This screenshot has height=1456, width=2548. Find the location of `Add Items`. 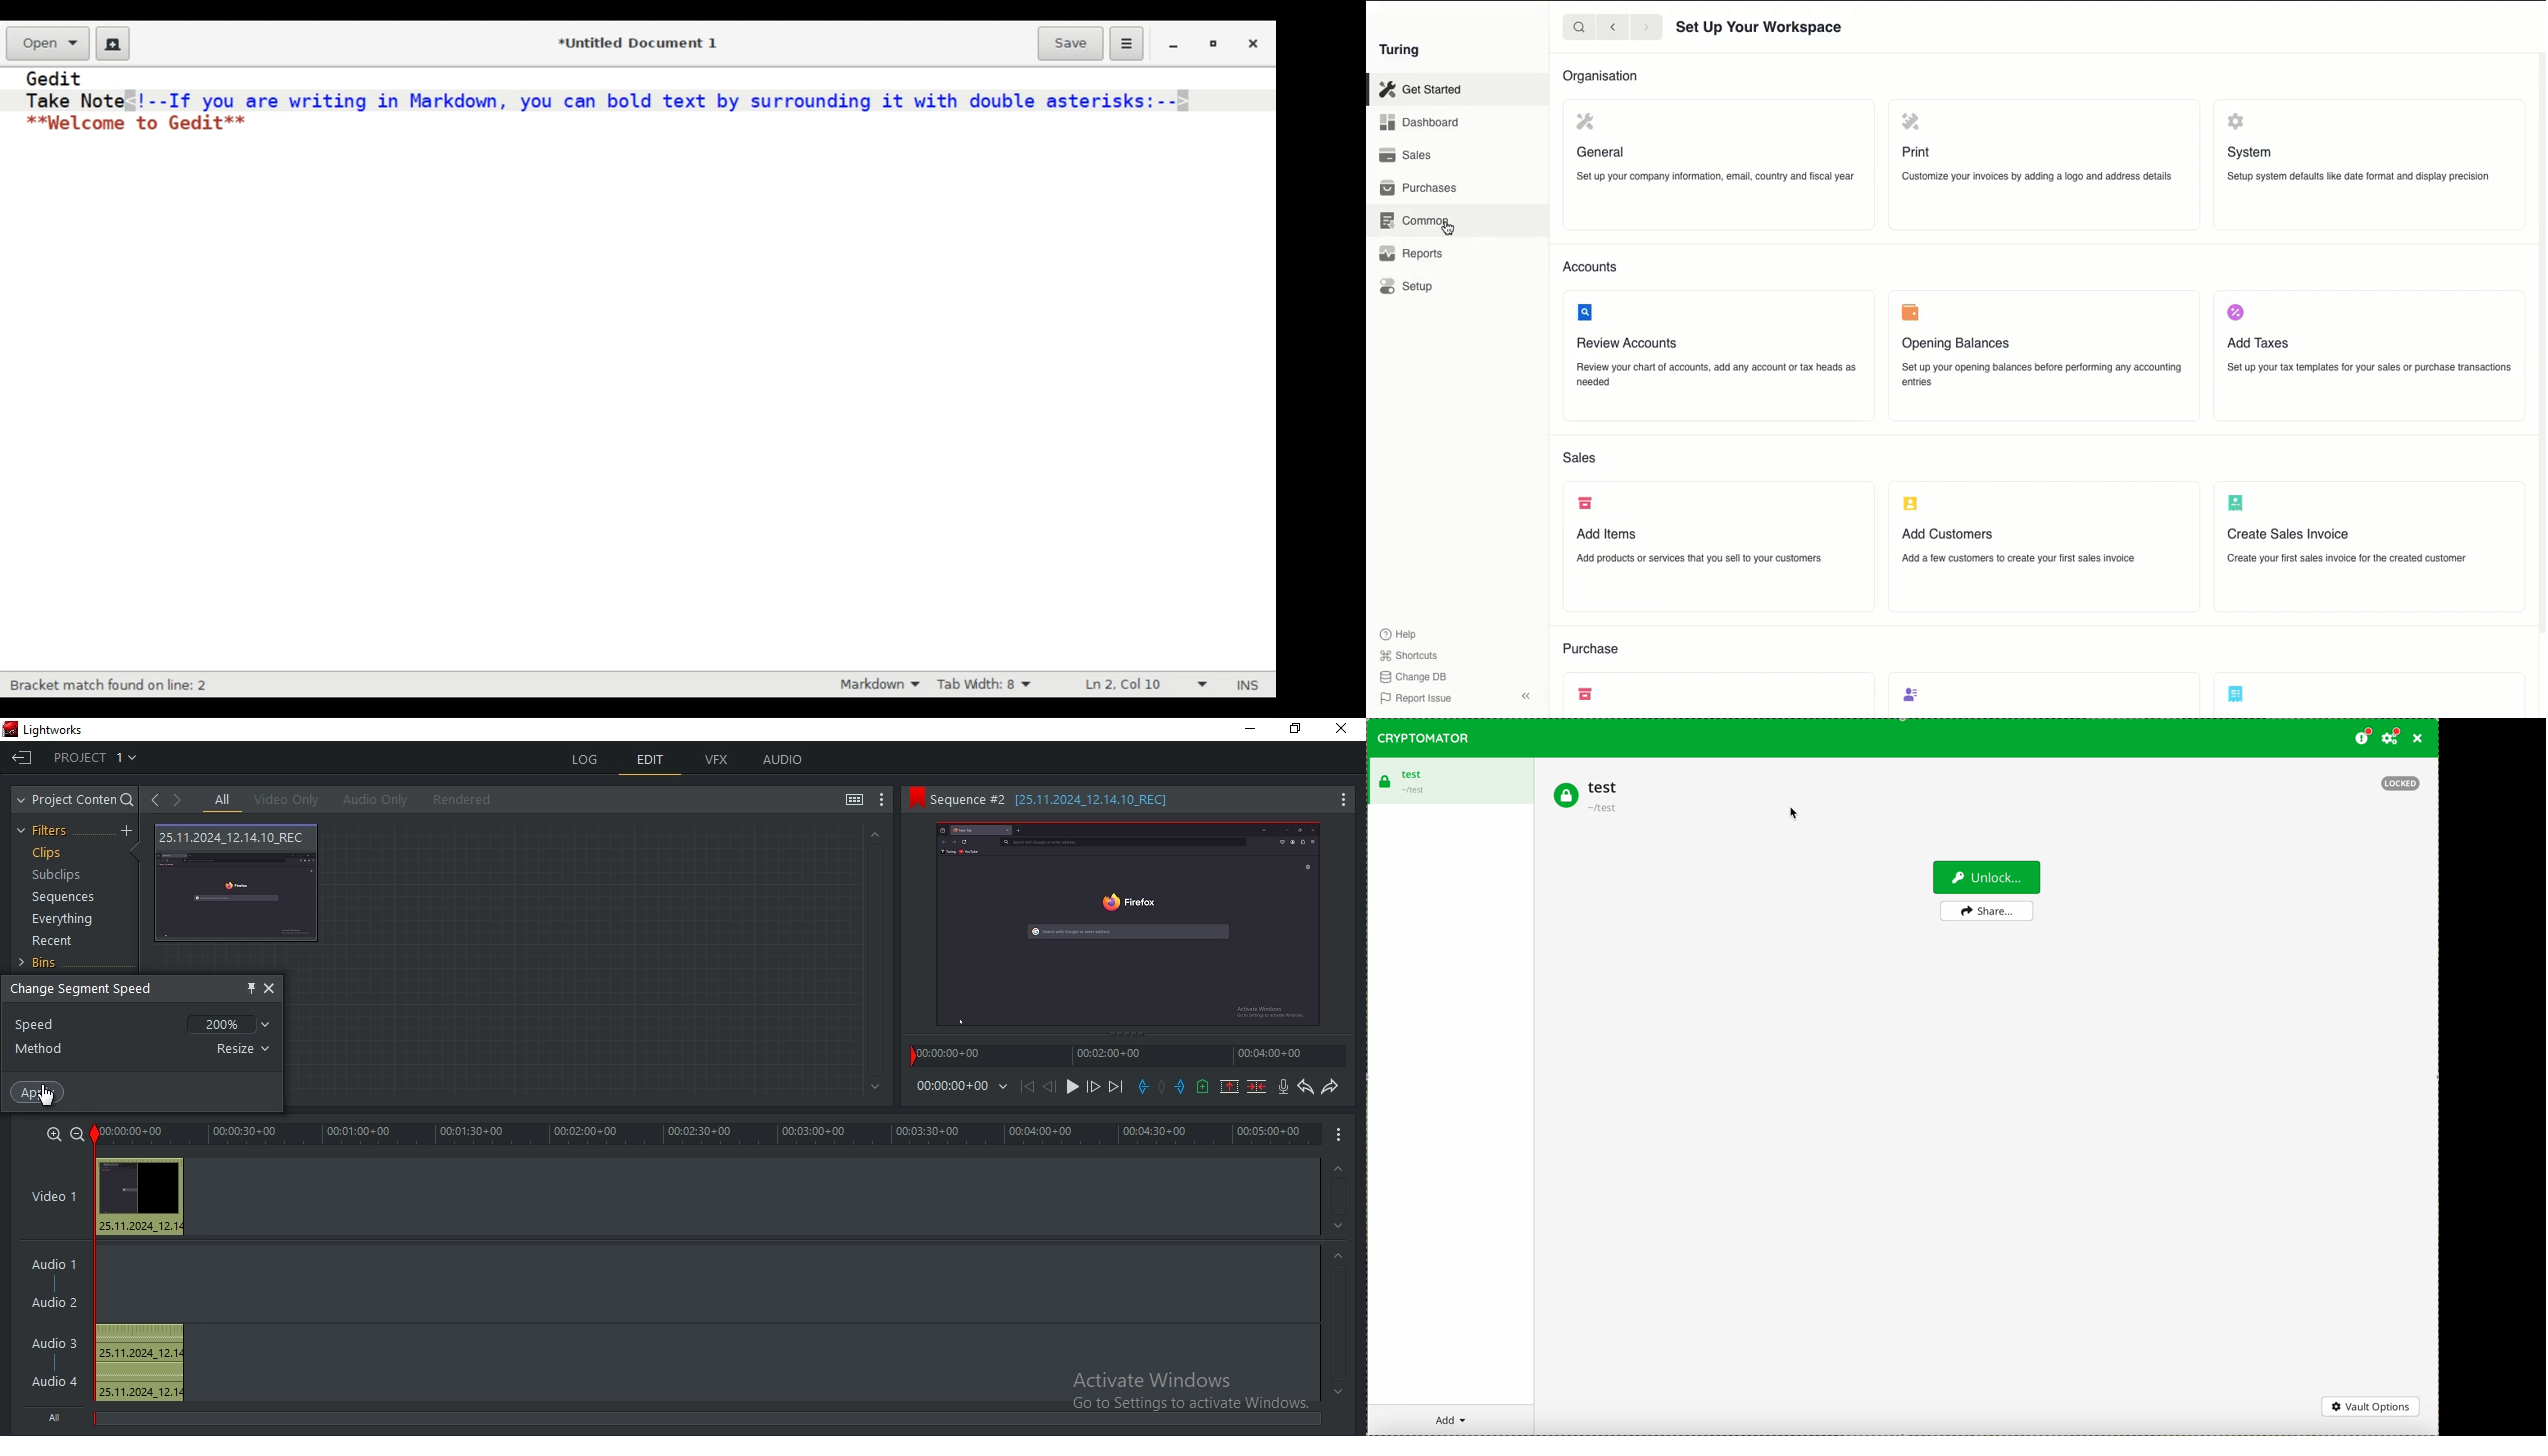

Add Items is located at coordinates (1608, 516).